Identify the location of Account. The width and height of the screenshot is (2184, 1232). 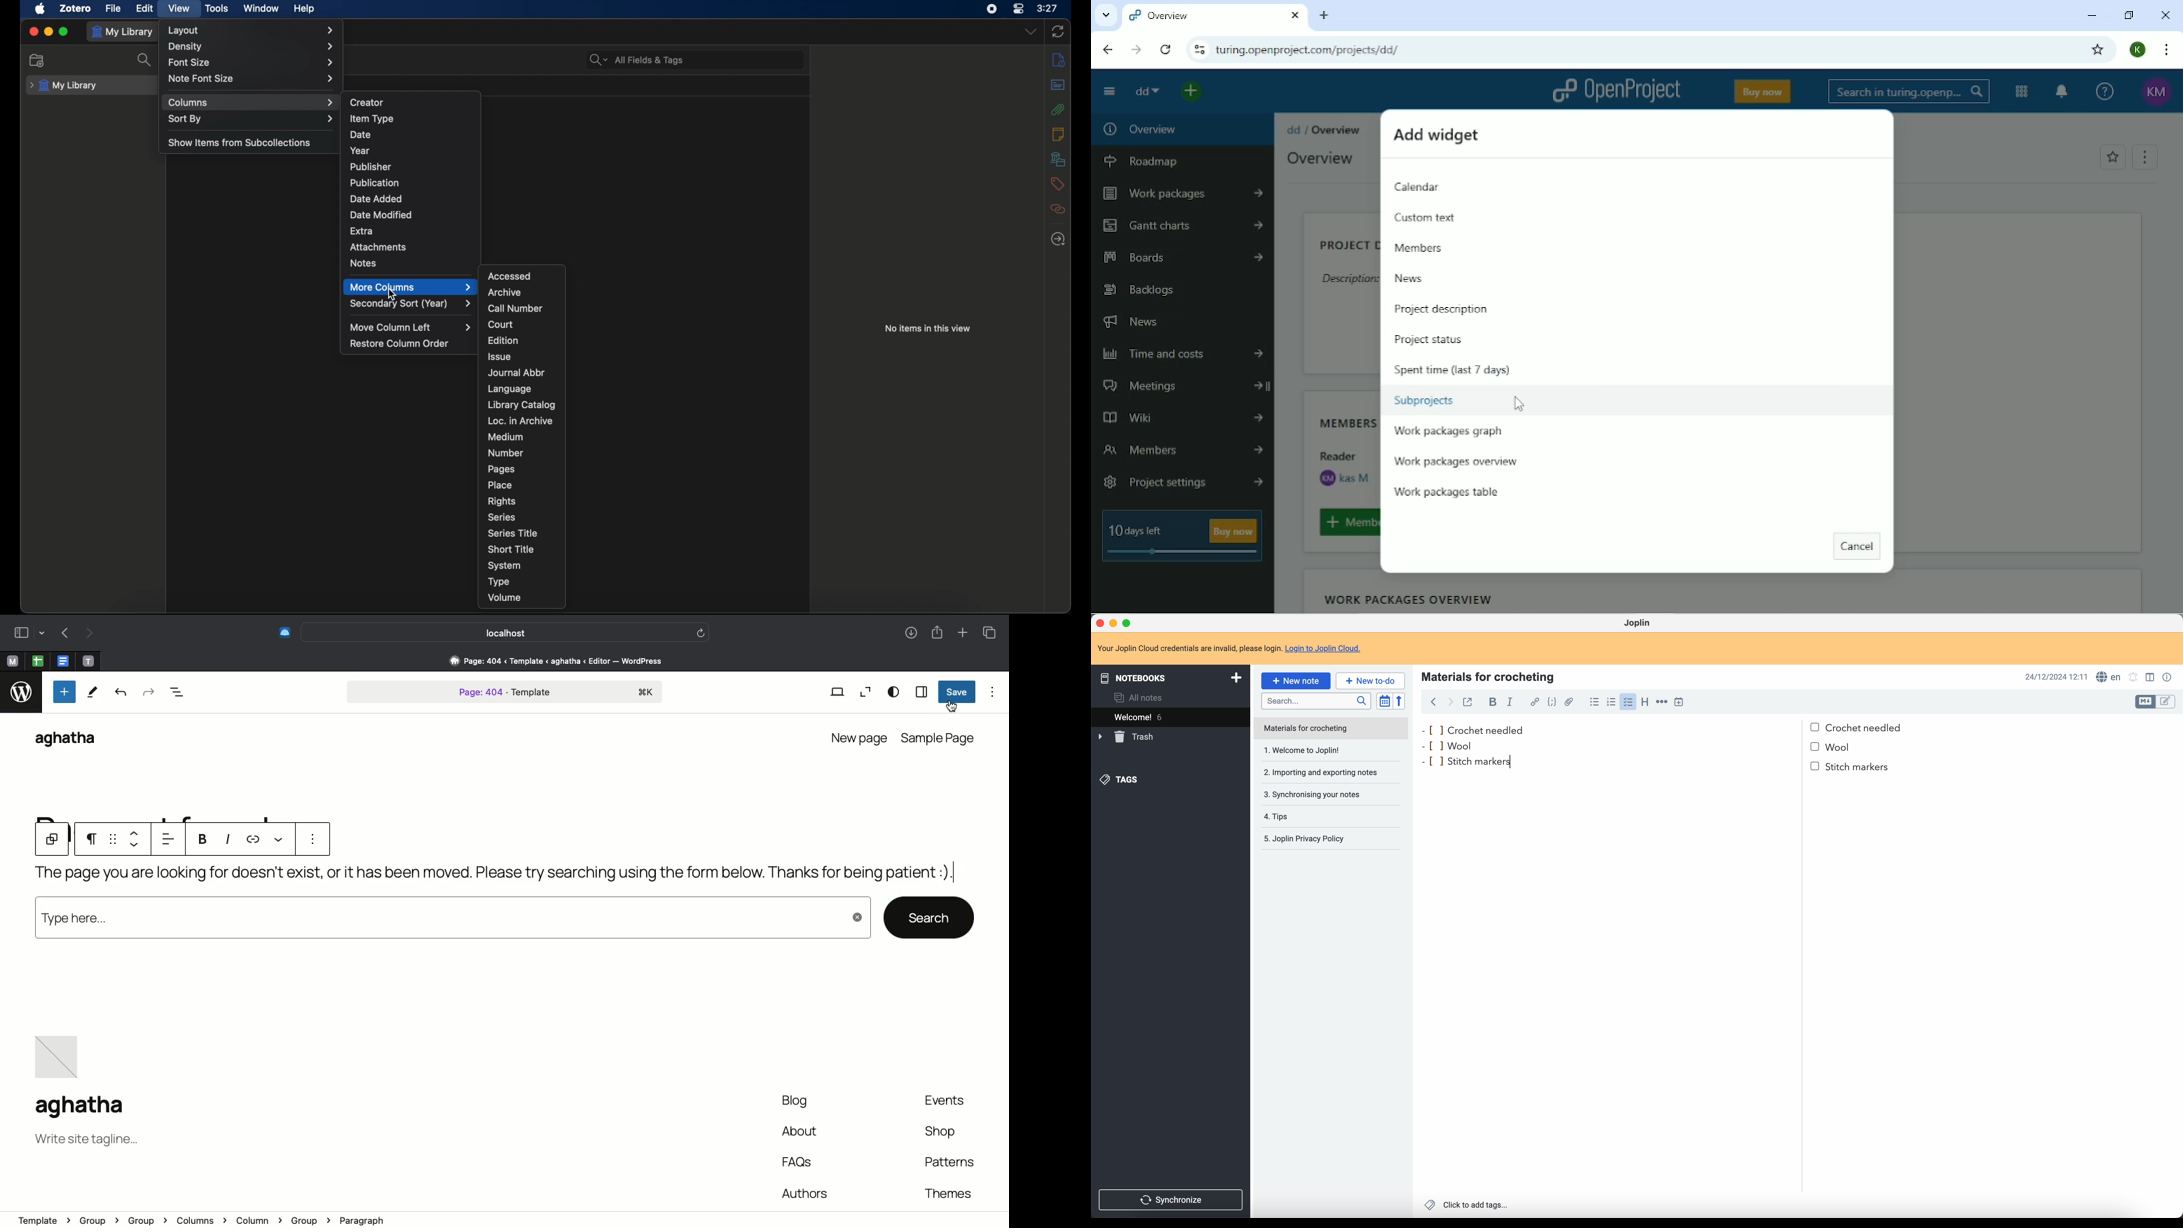
(2156, 92).